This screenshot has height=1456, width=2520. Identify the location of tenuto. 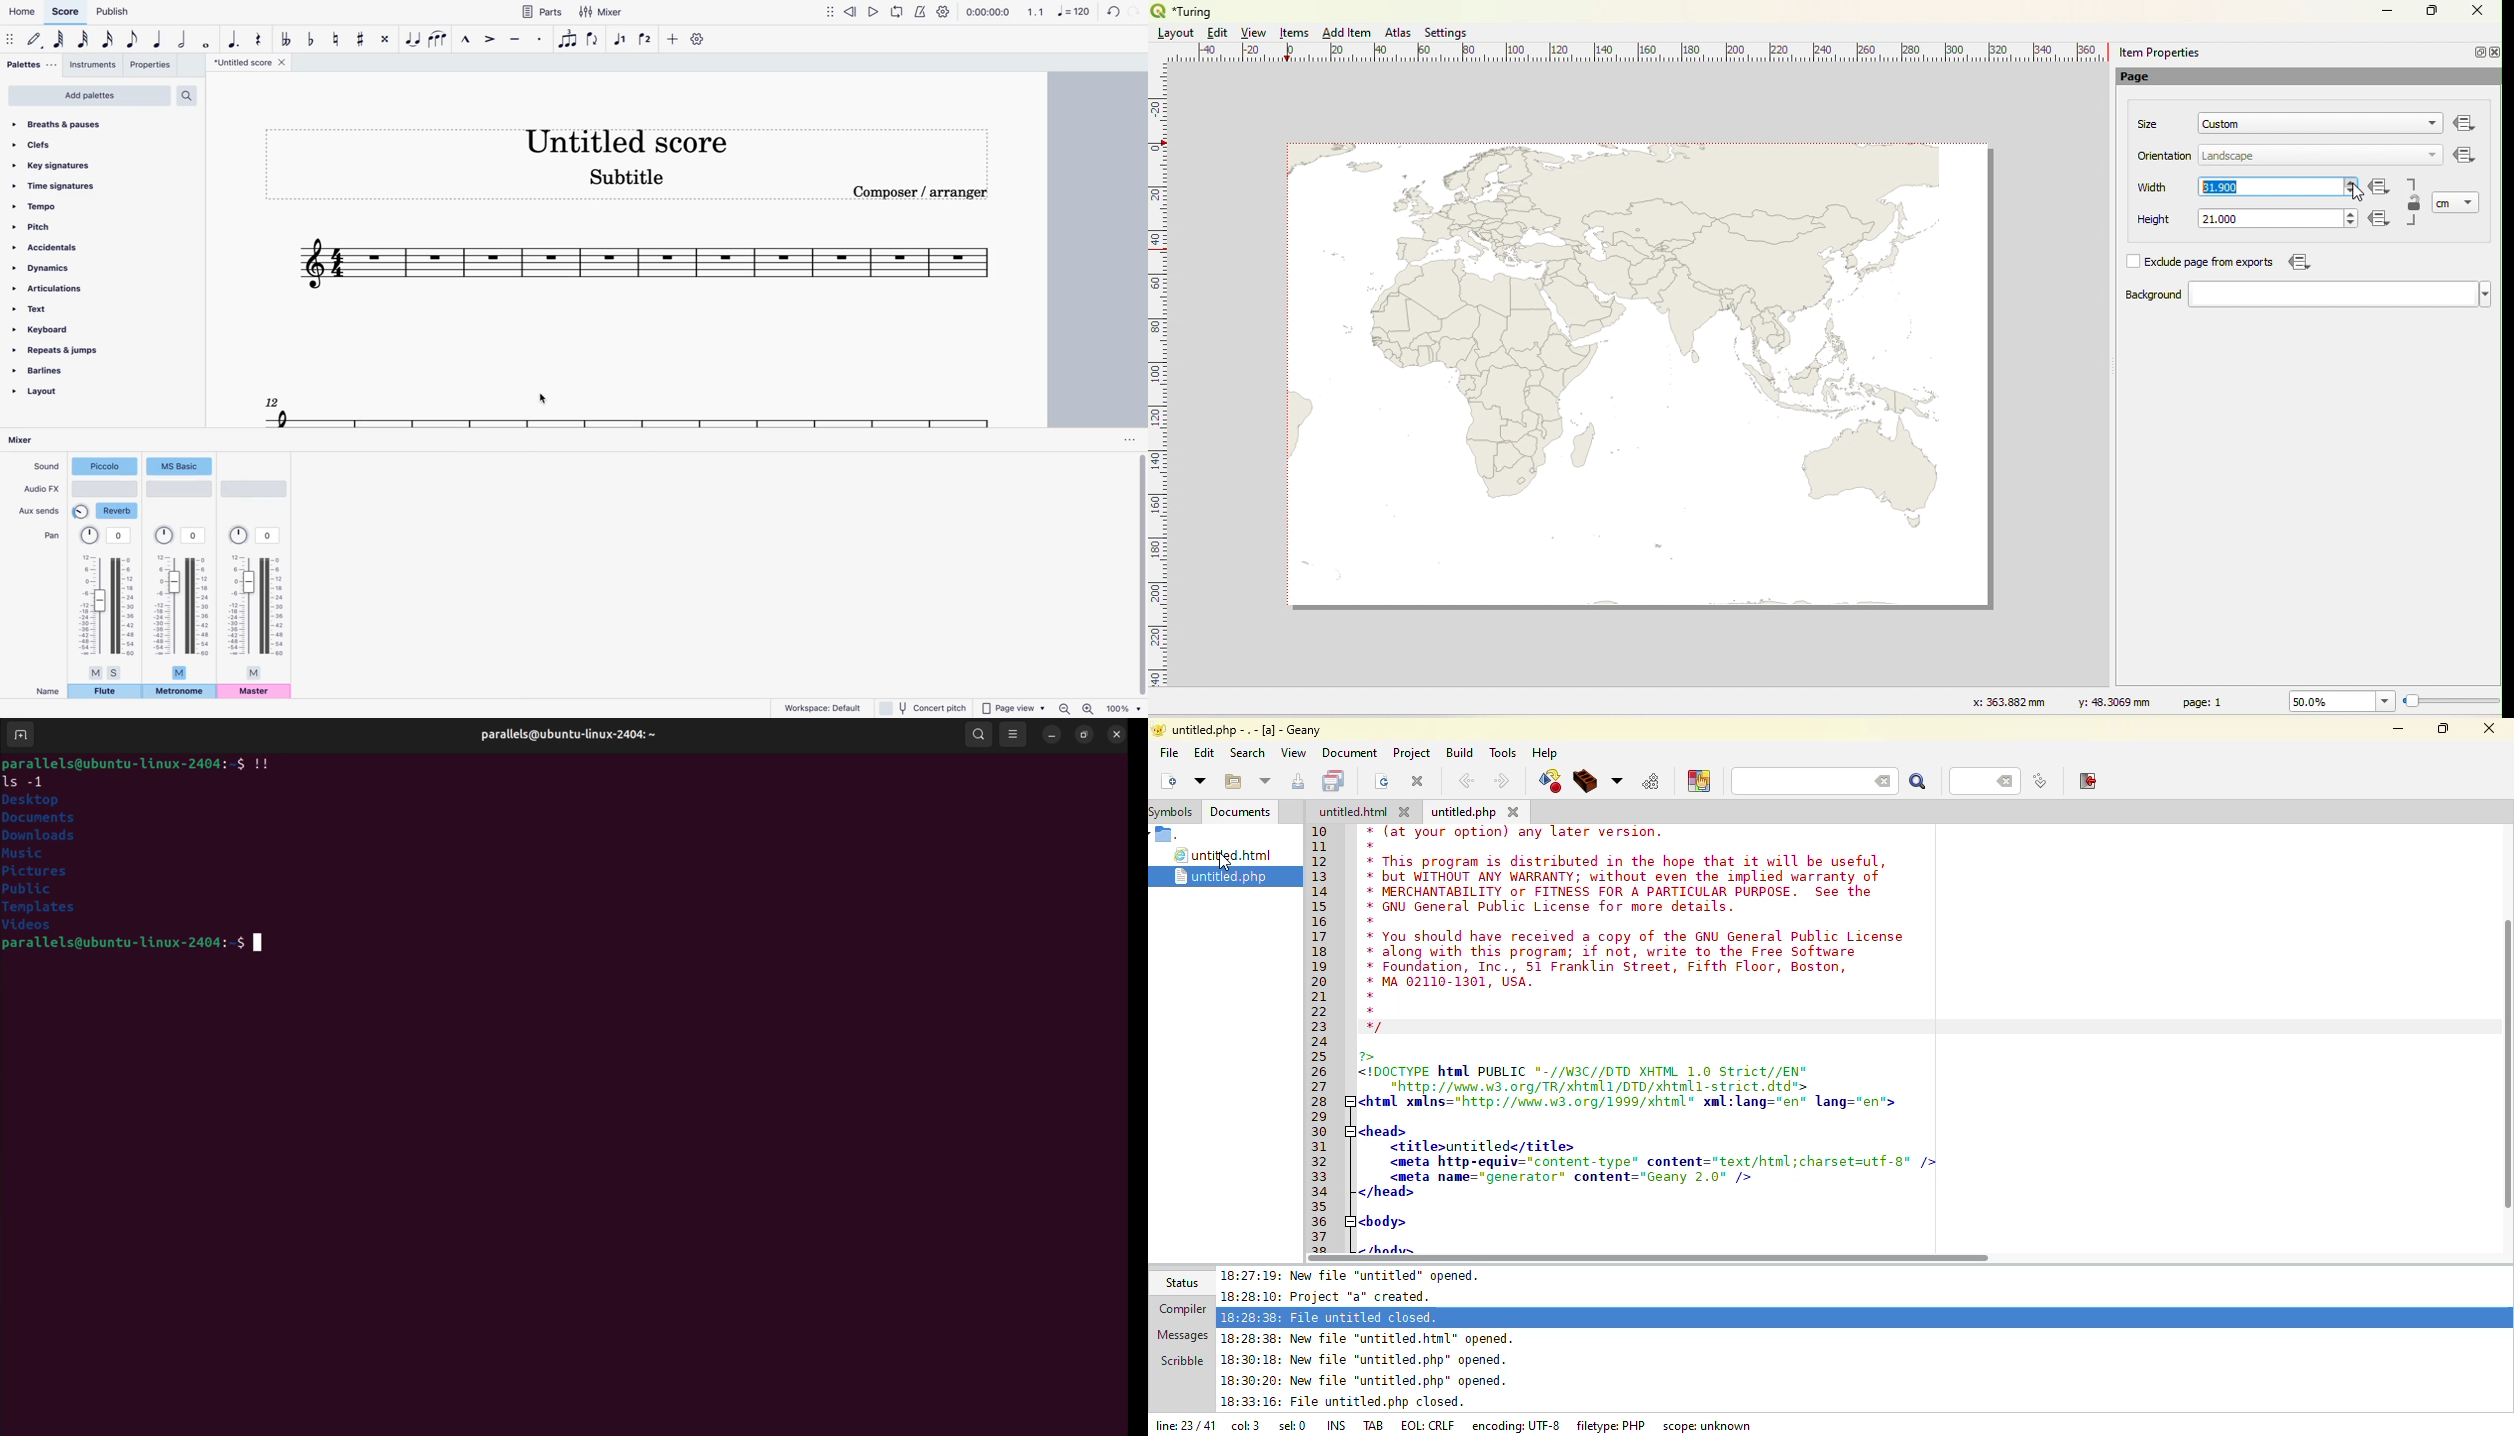
(516, 39).